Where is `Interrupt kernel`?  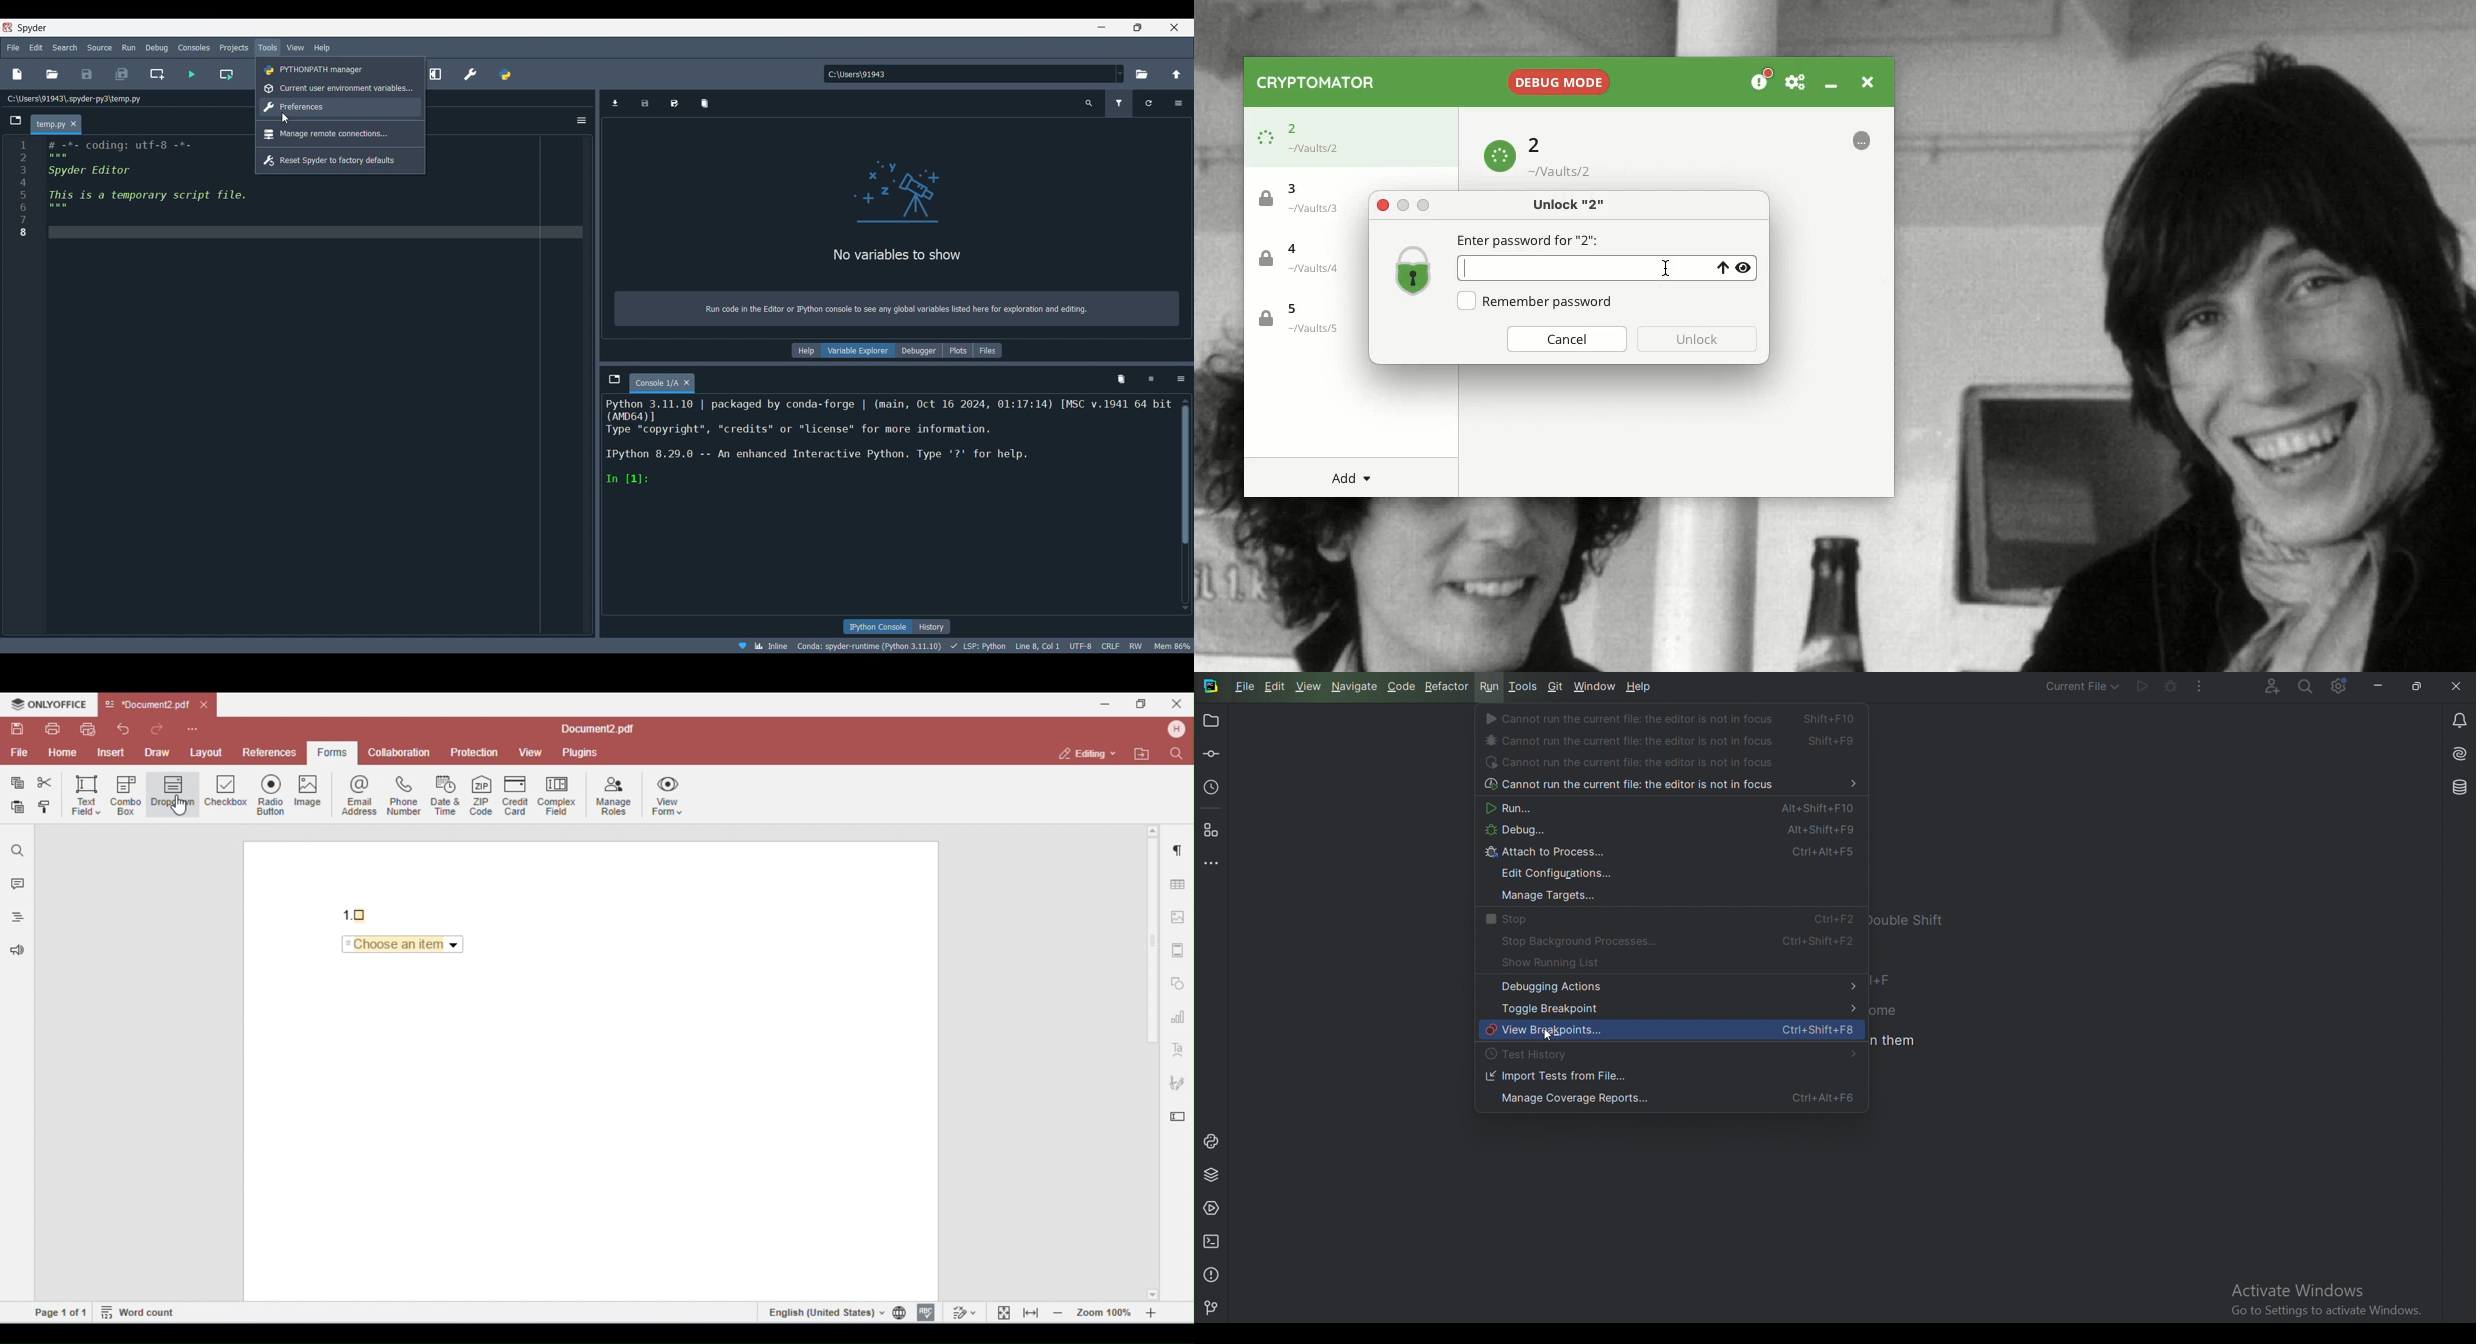 Interrupt kernel is located at coordinates (1152, 380).